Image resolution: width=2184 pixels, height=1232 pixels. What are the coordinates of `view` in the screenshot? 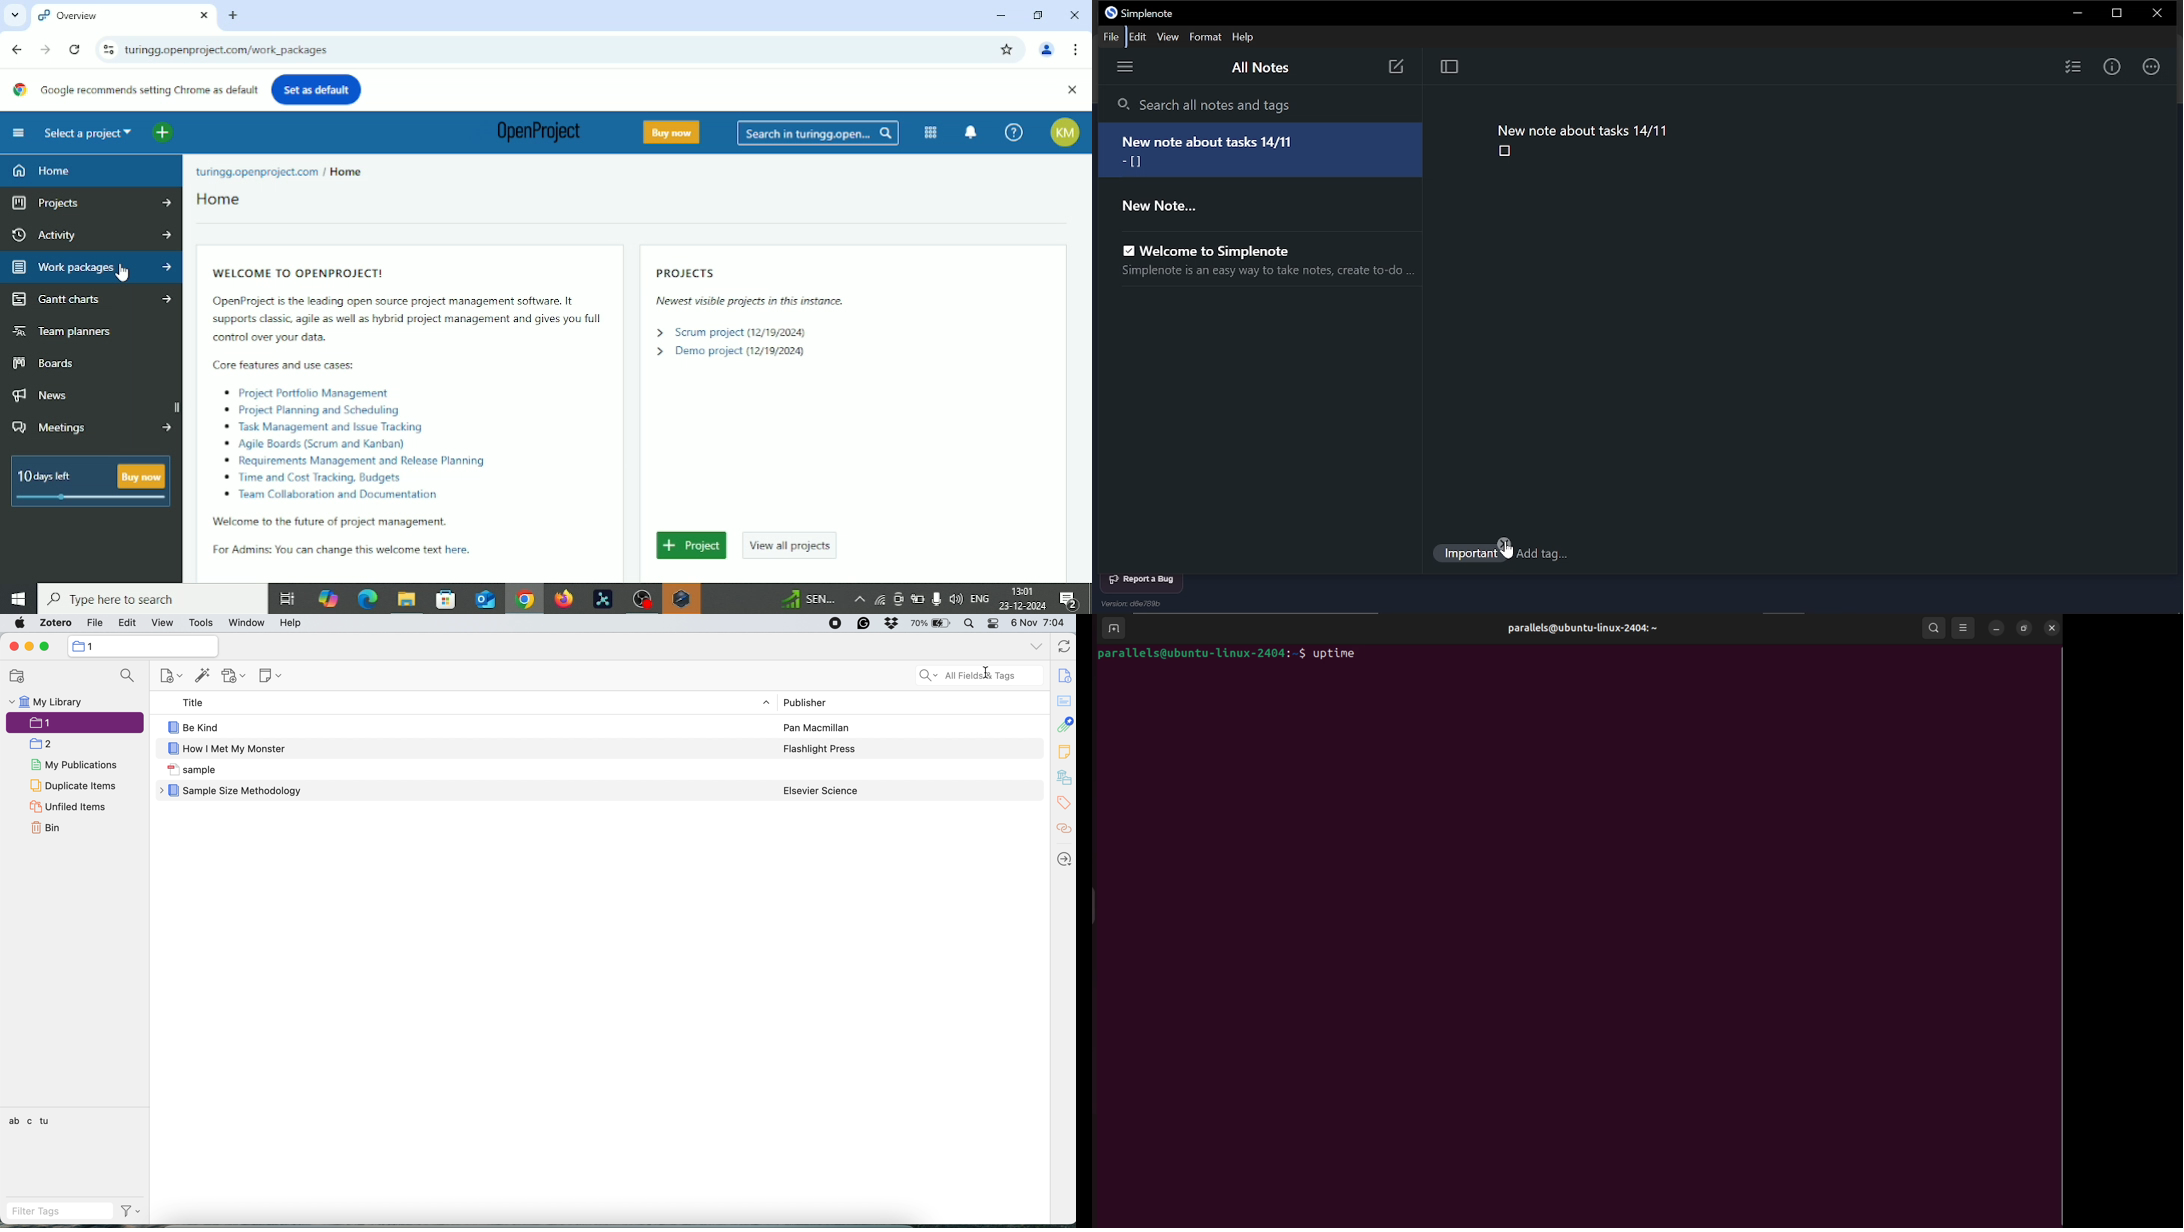 It's located at (163, 622).